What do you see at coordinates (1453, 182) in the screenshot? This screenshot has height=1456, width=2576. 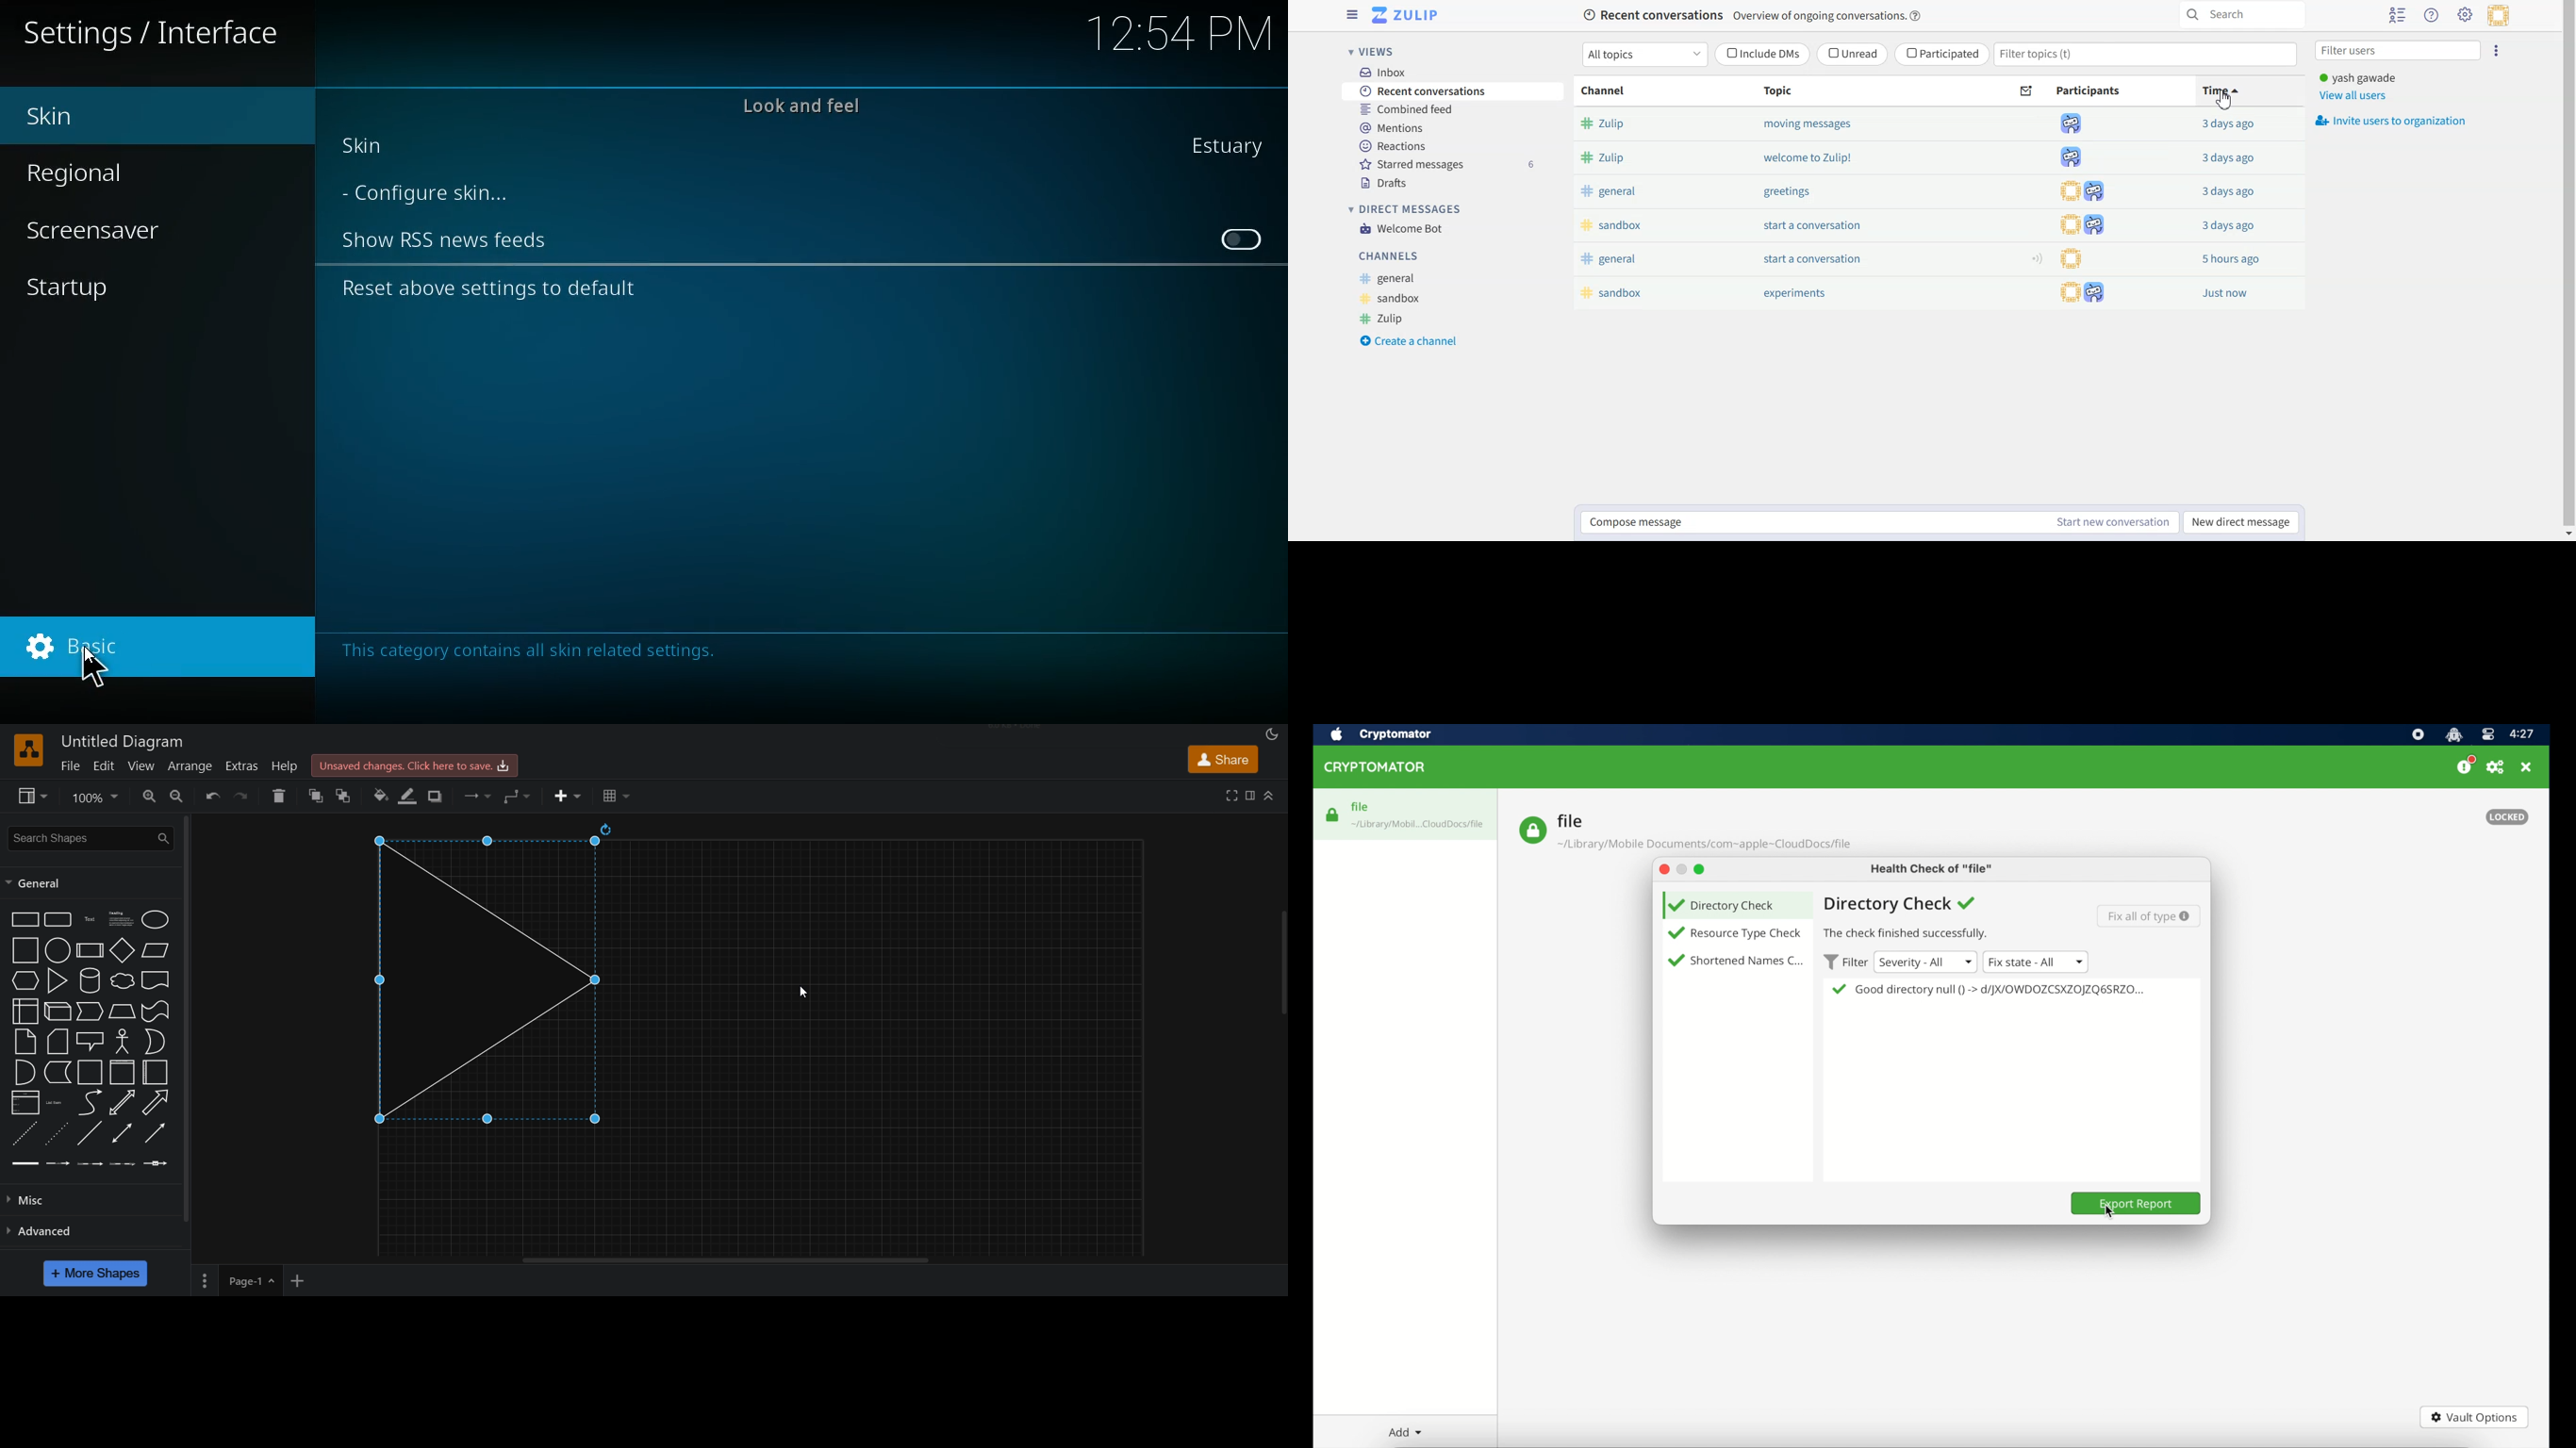 I see `Drafts` at bounding box center [1453, 182].